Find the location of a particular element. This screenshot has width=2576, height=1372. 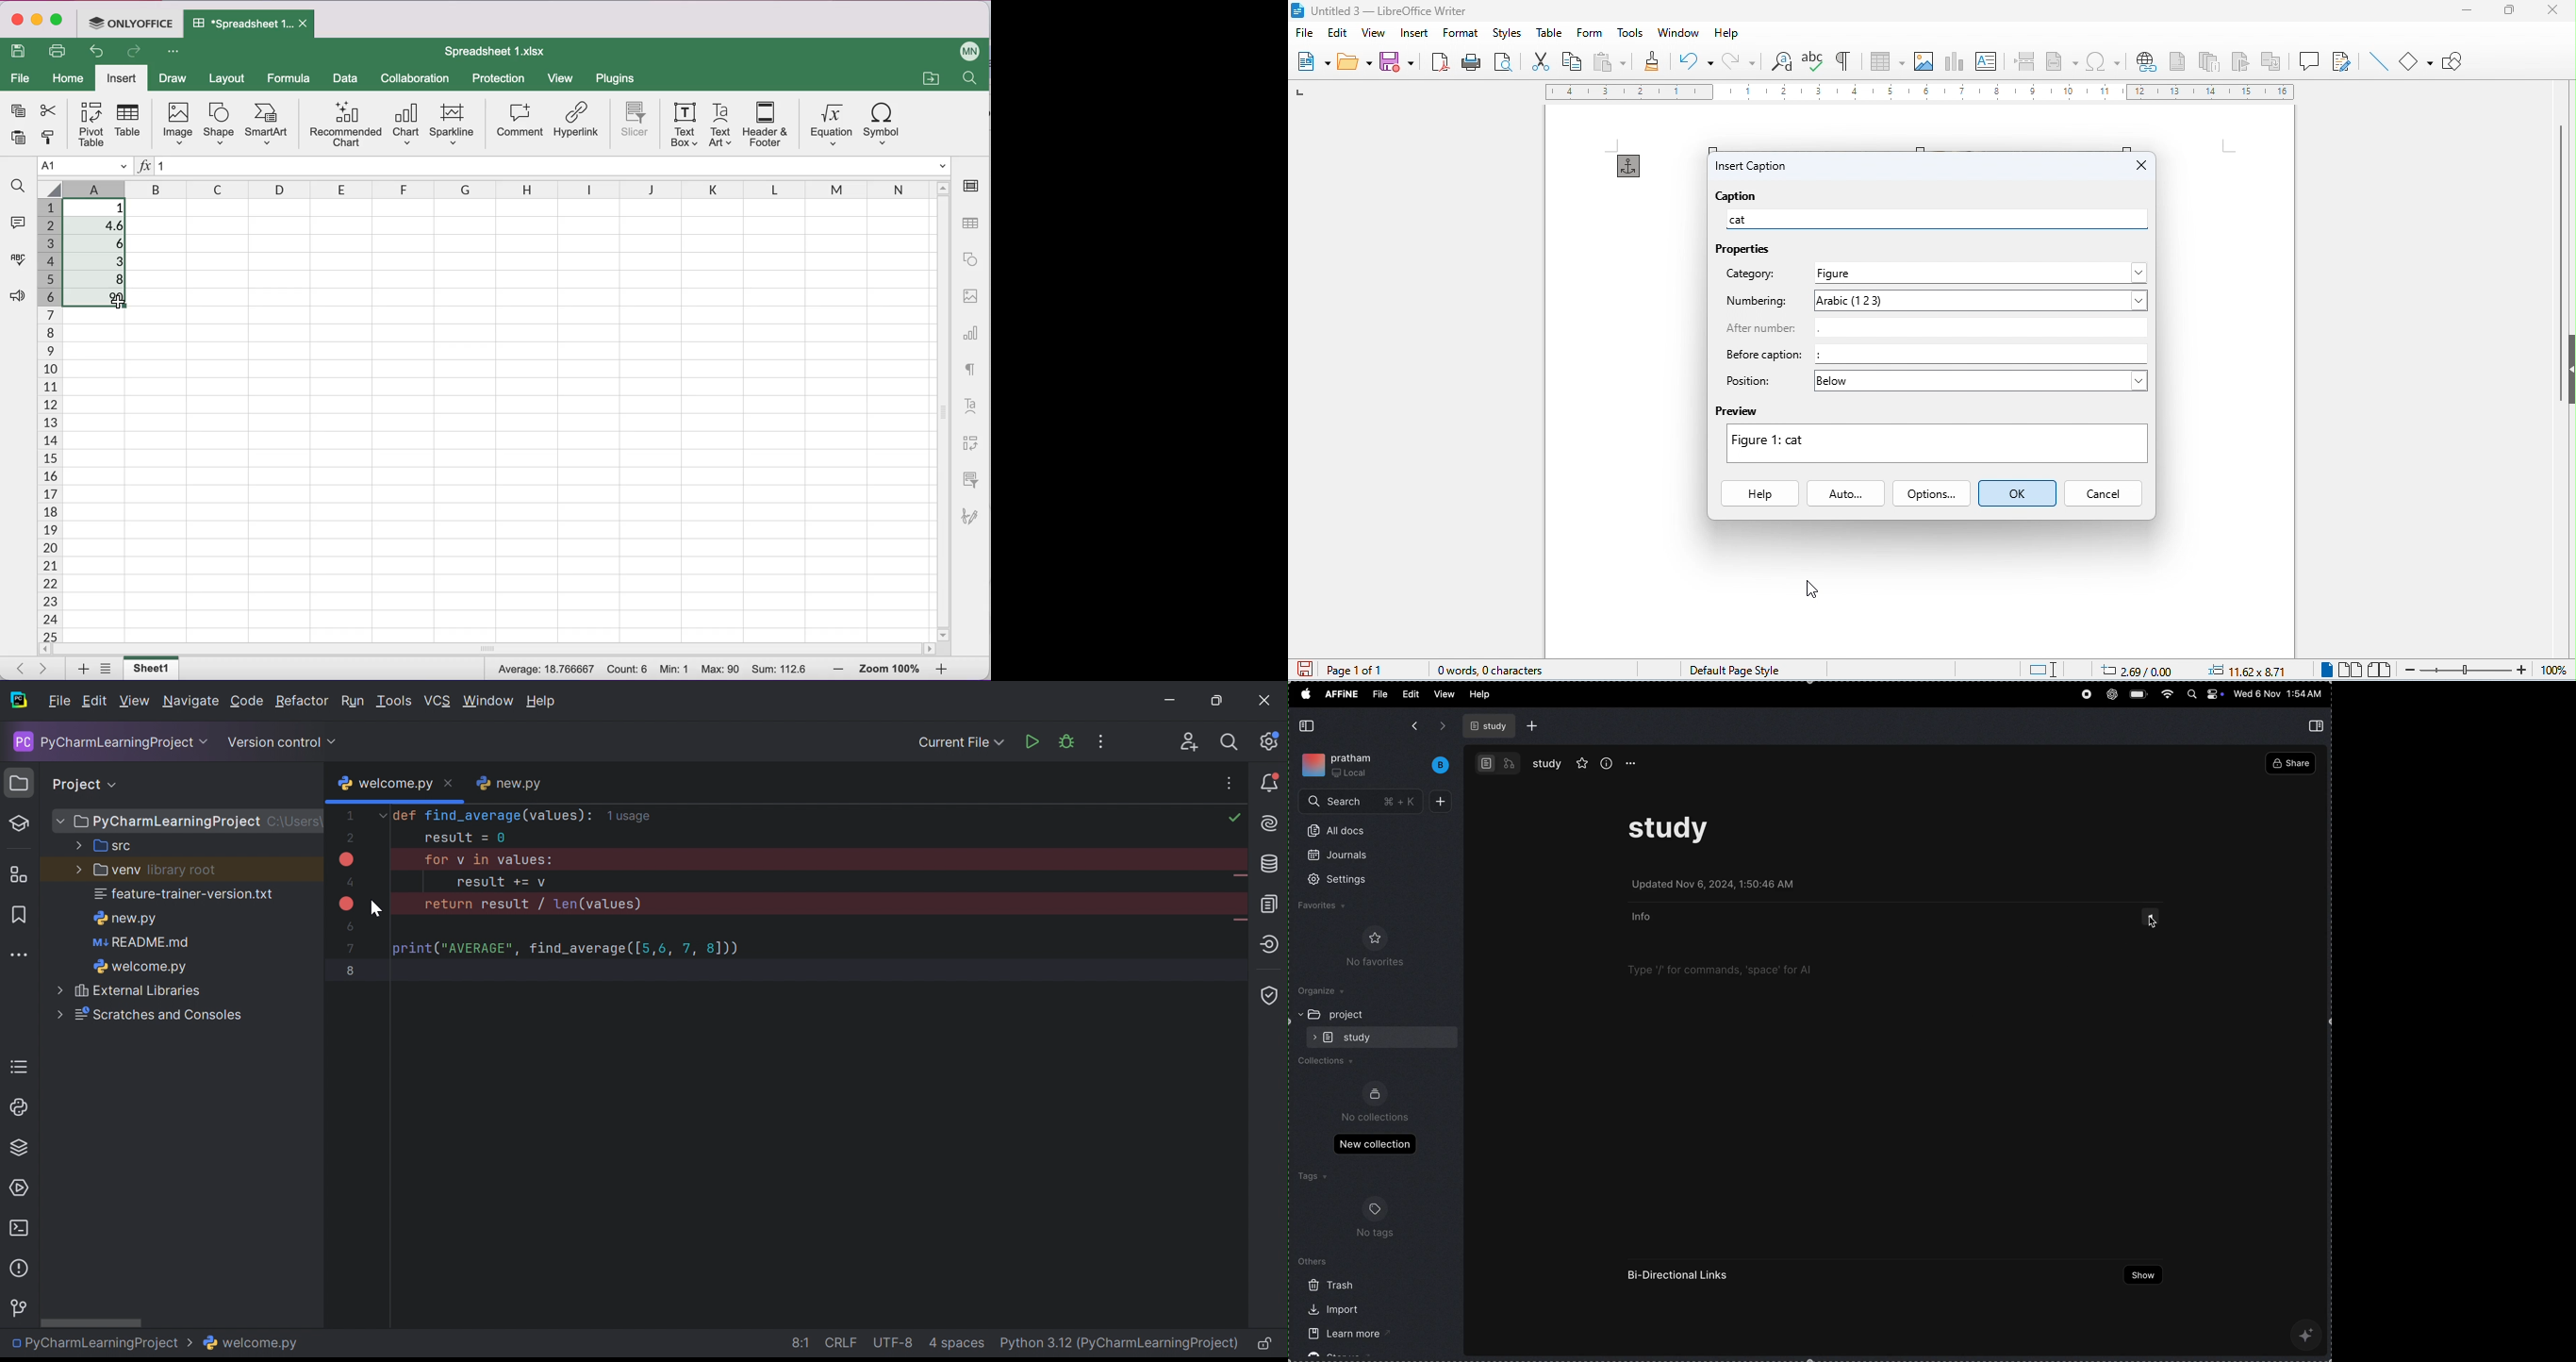

8 is located at coordinates (101, 278).